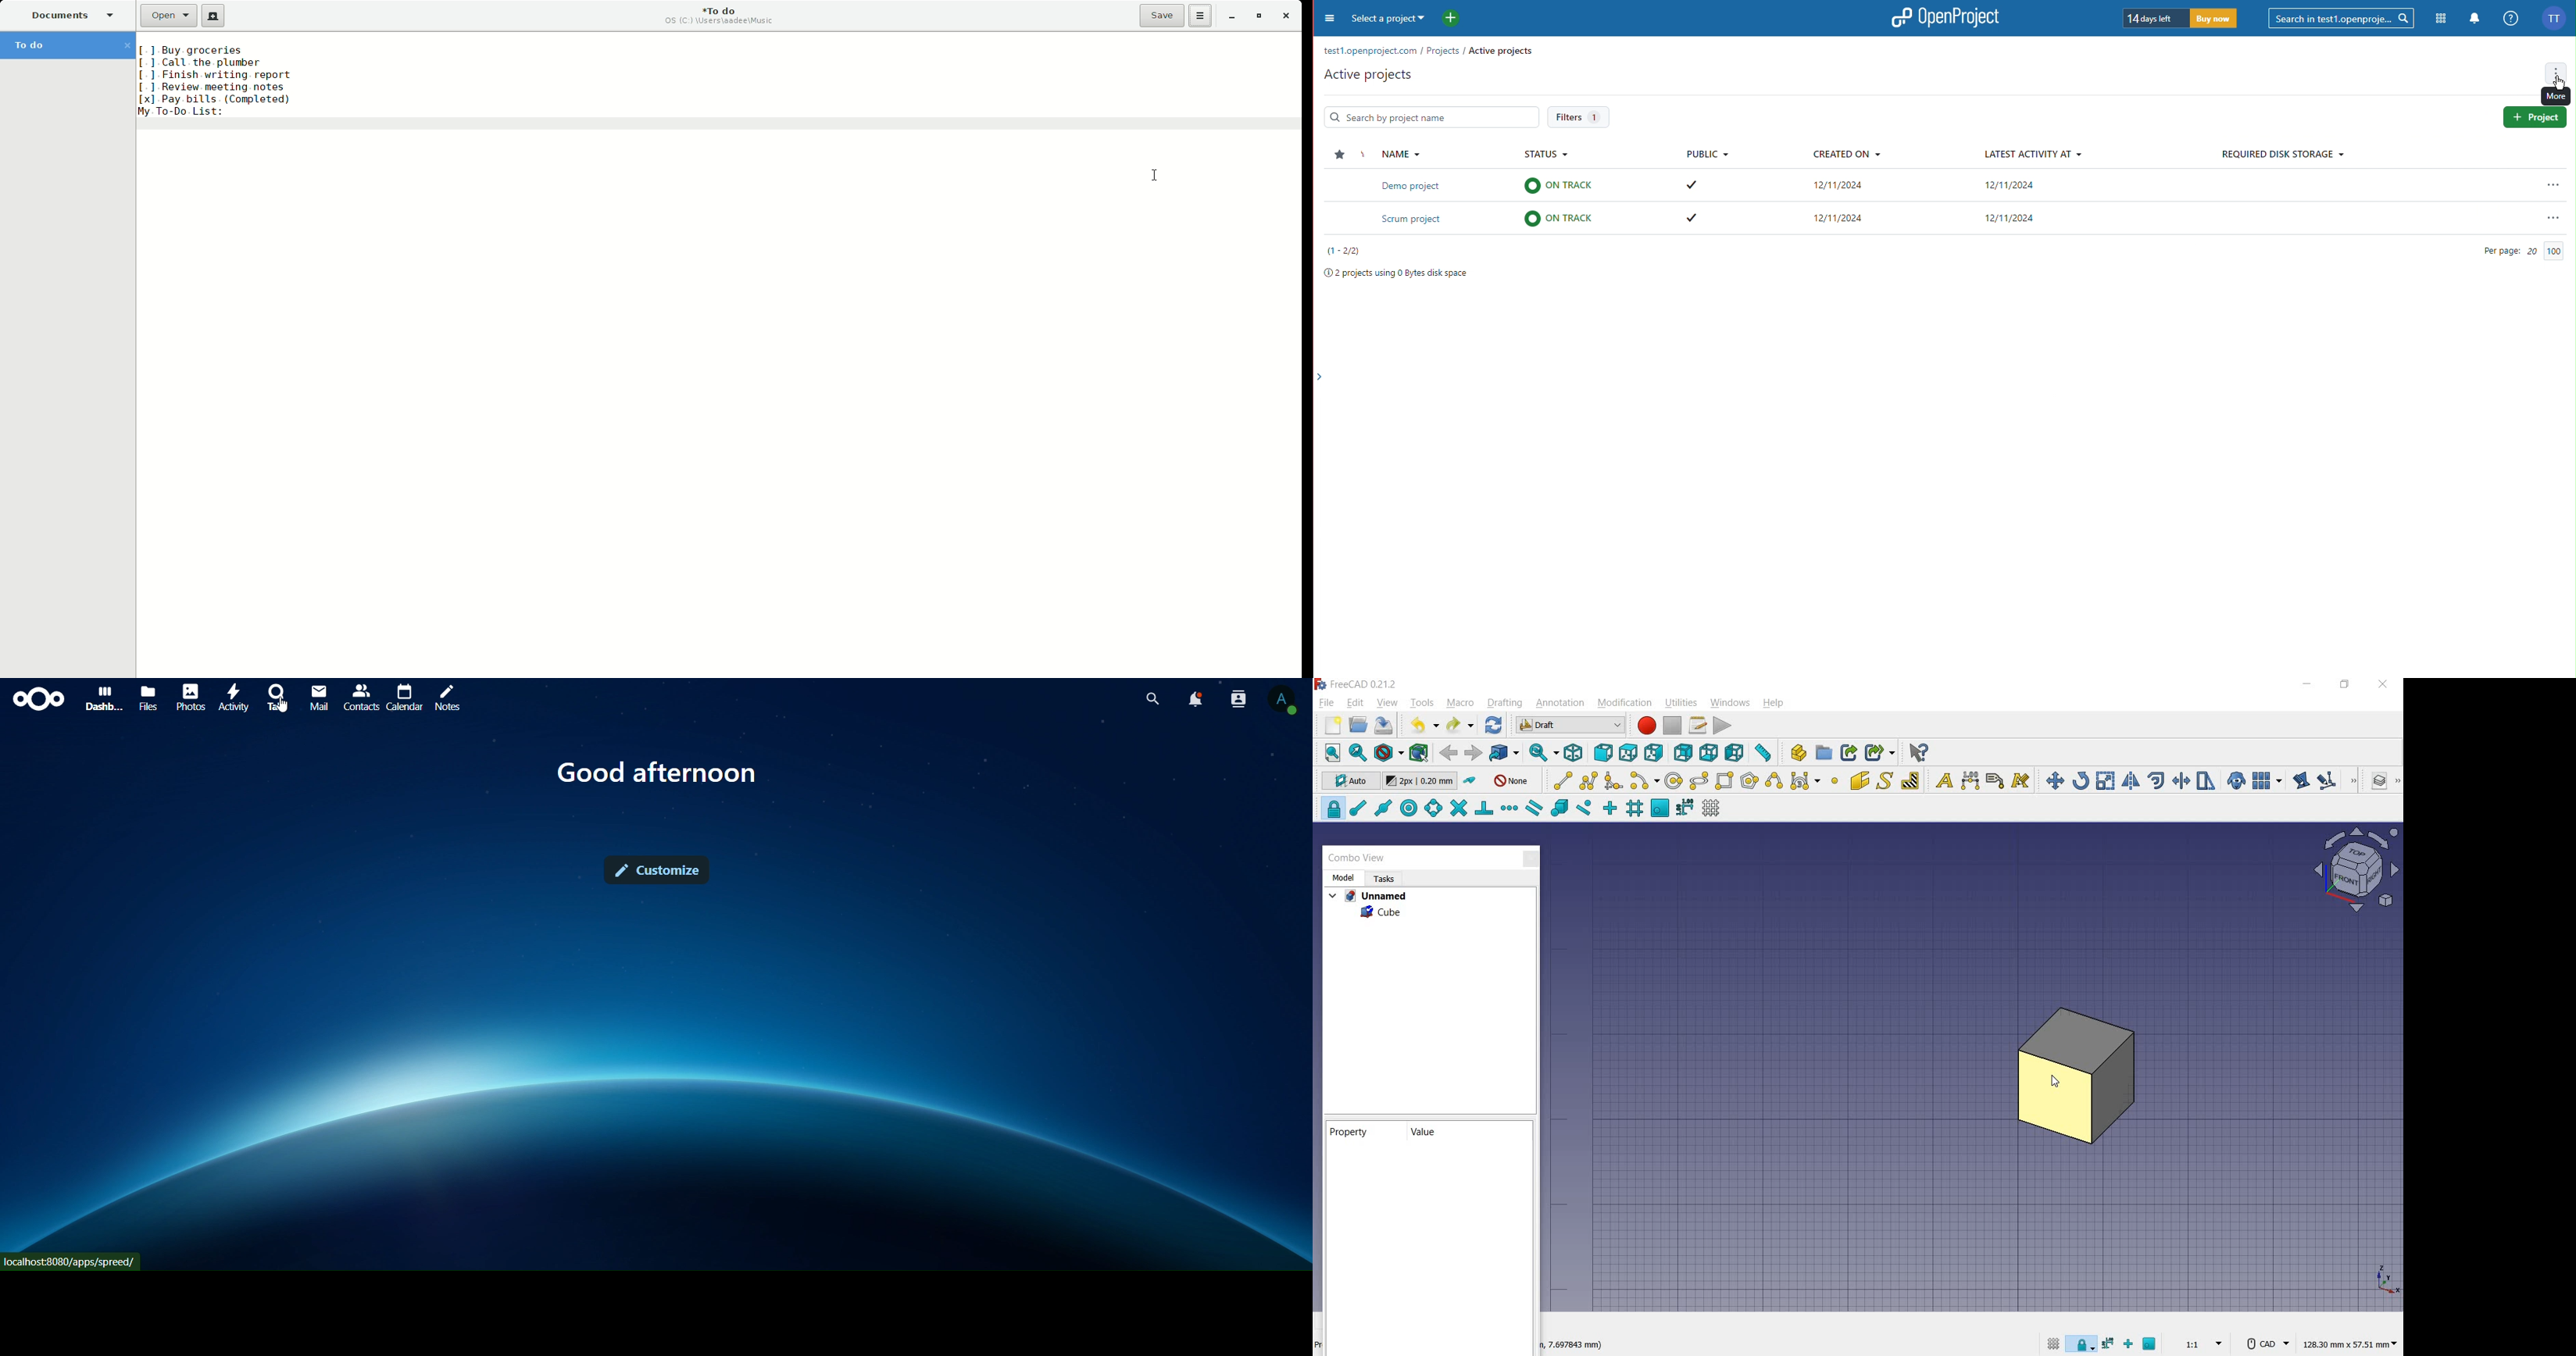 The height and width of the screenshot is (1372, 2576). What do you see at coordinates (1880, 753) in the screenshot?
I see `make sub link` at bounding box center [1880, 753].